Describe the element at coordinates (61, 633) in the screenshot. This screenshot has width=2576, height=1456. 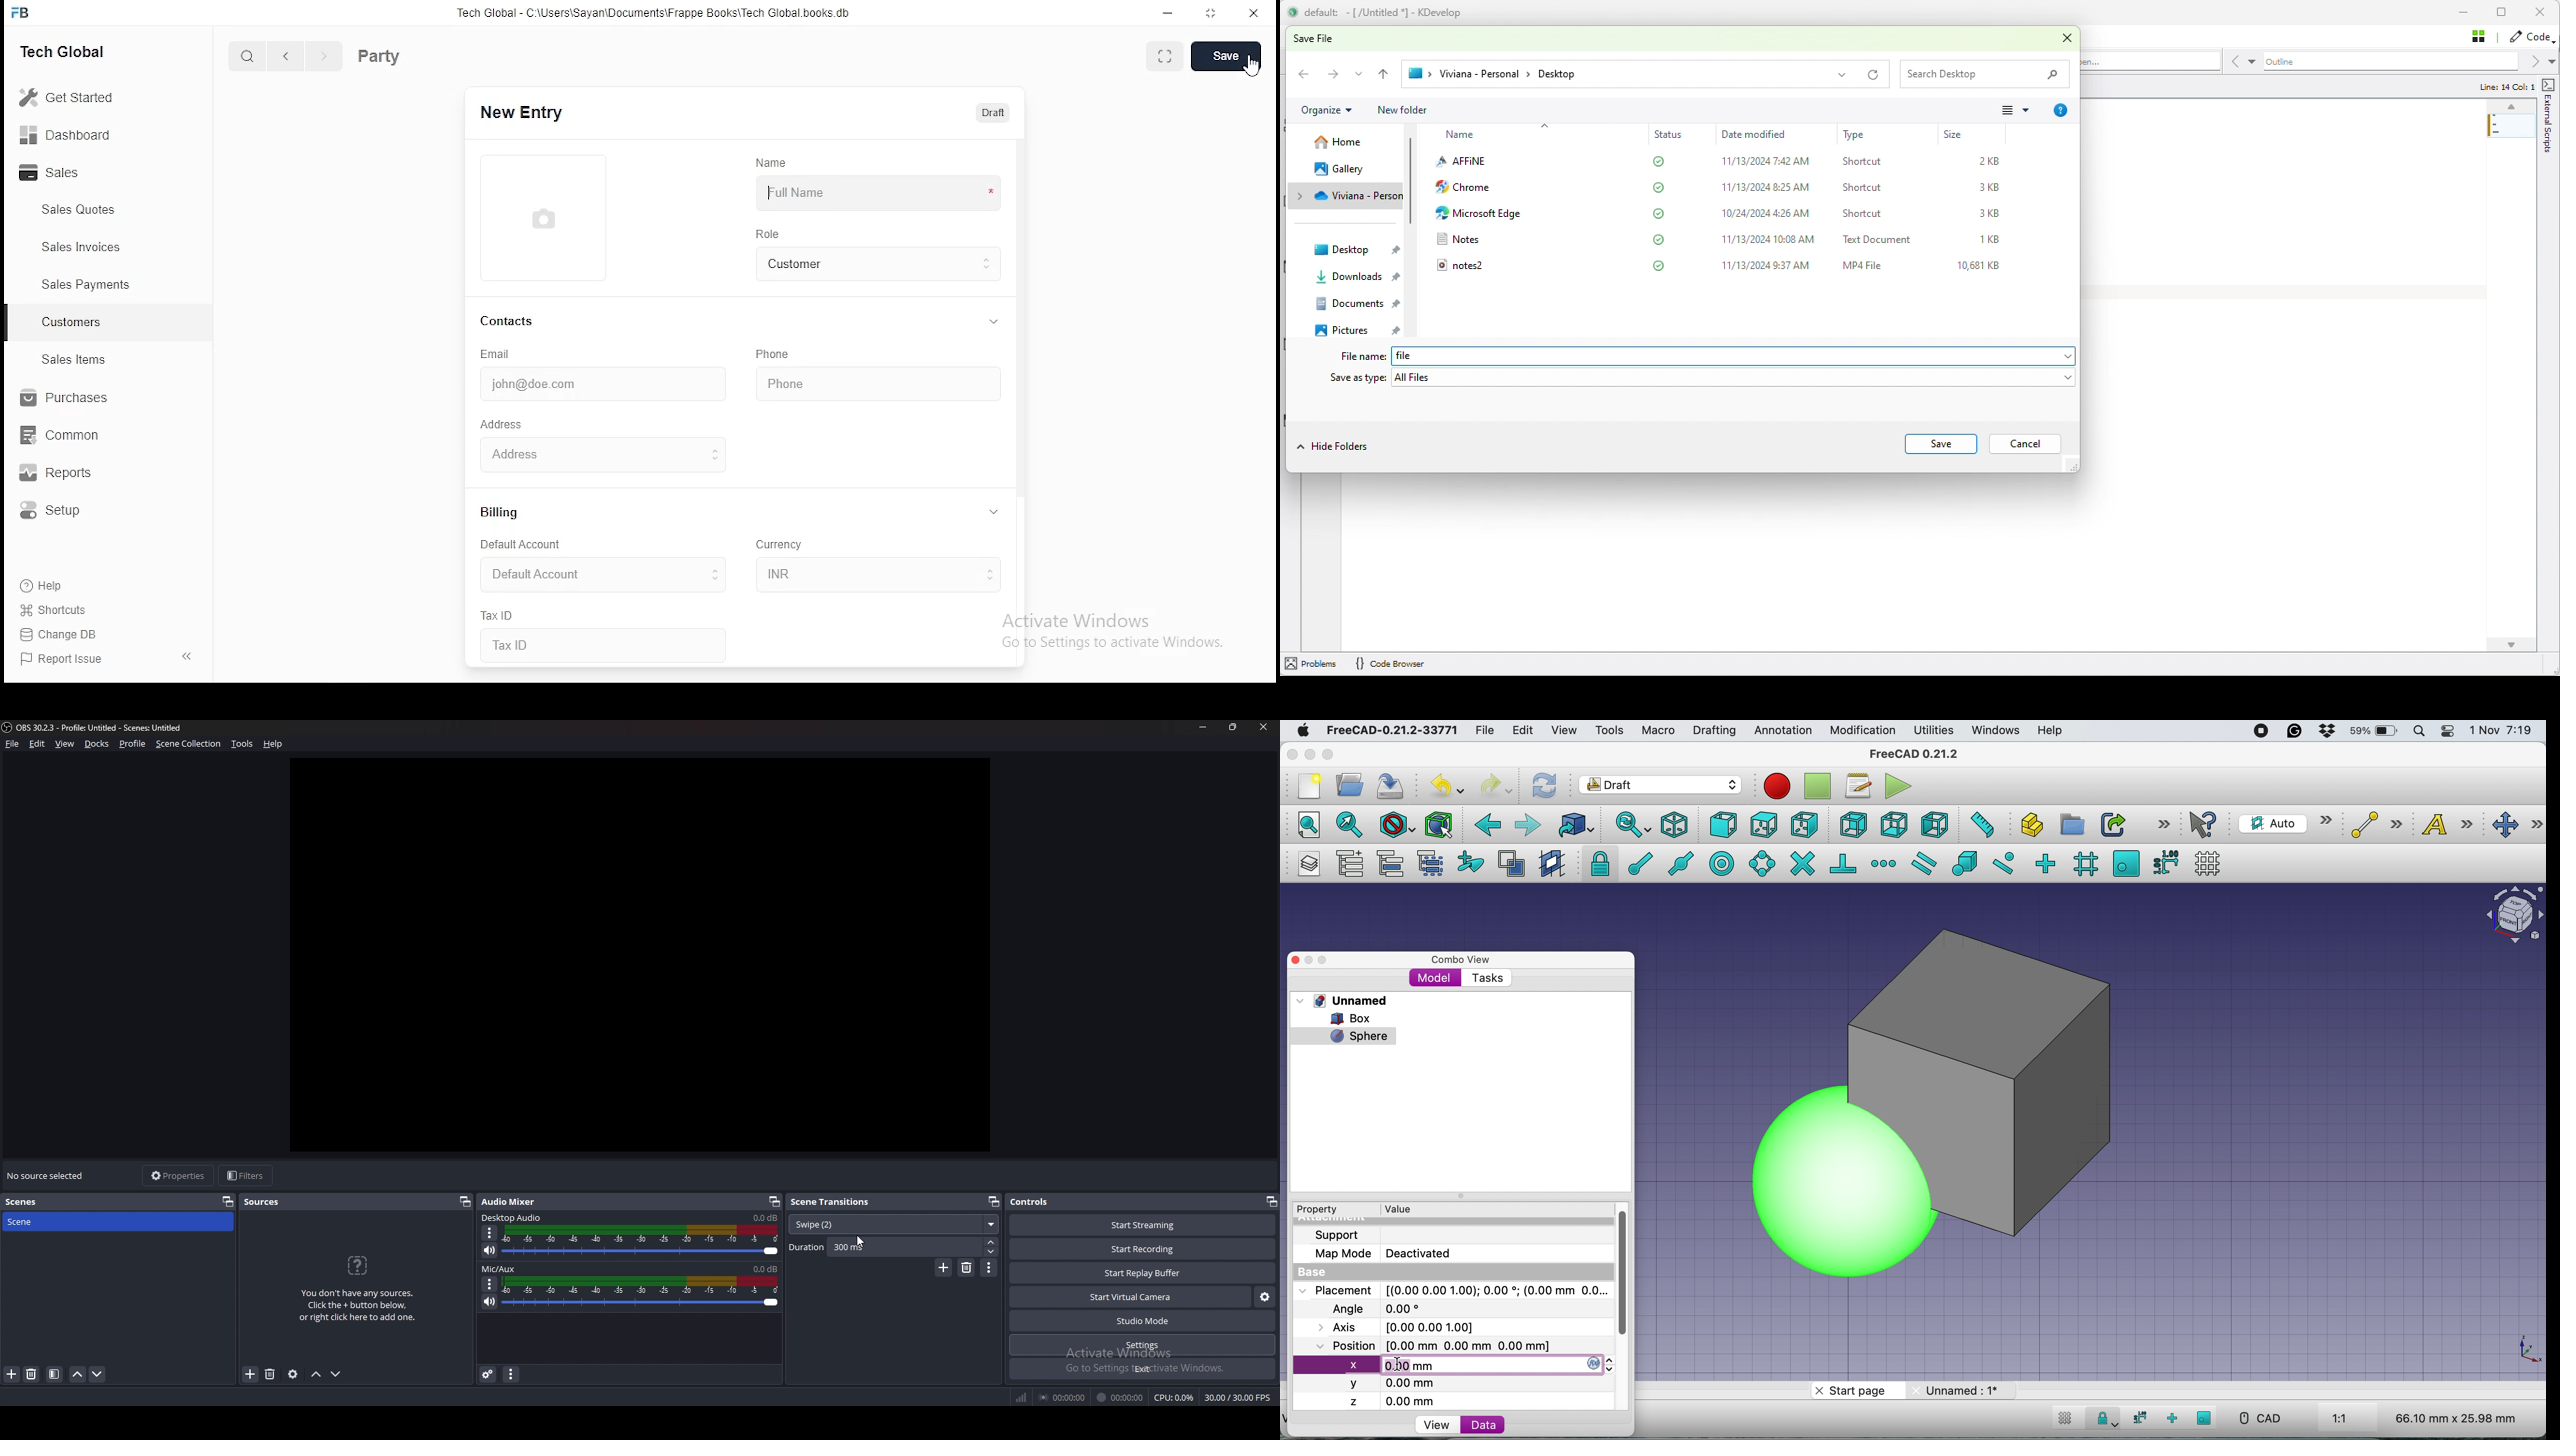
I see `change DB` at that location.